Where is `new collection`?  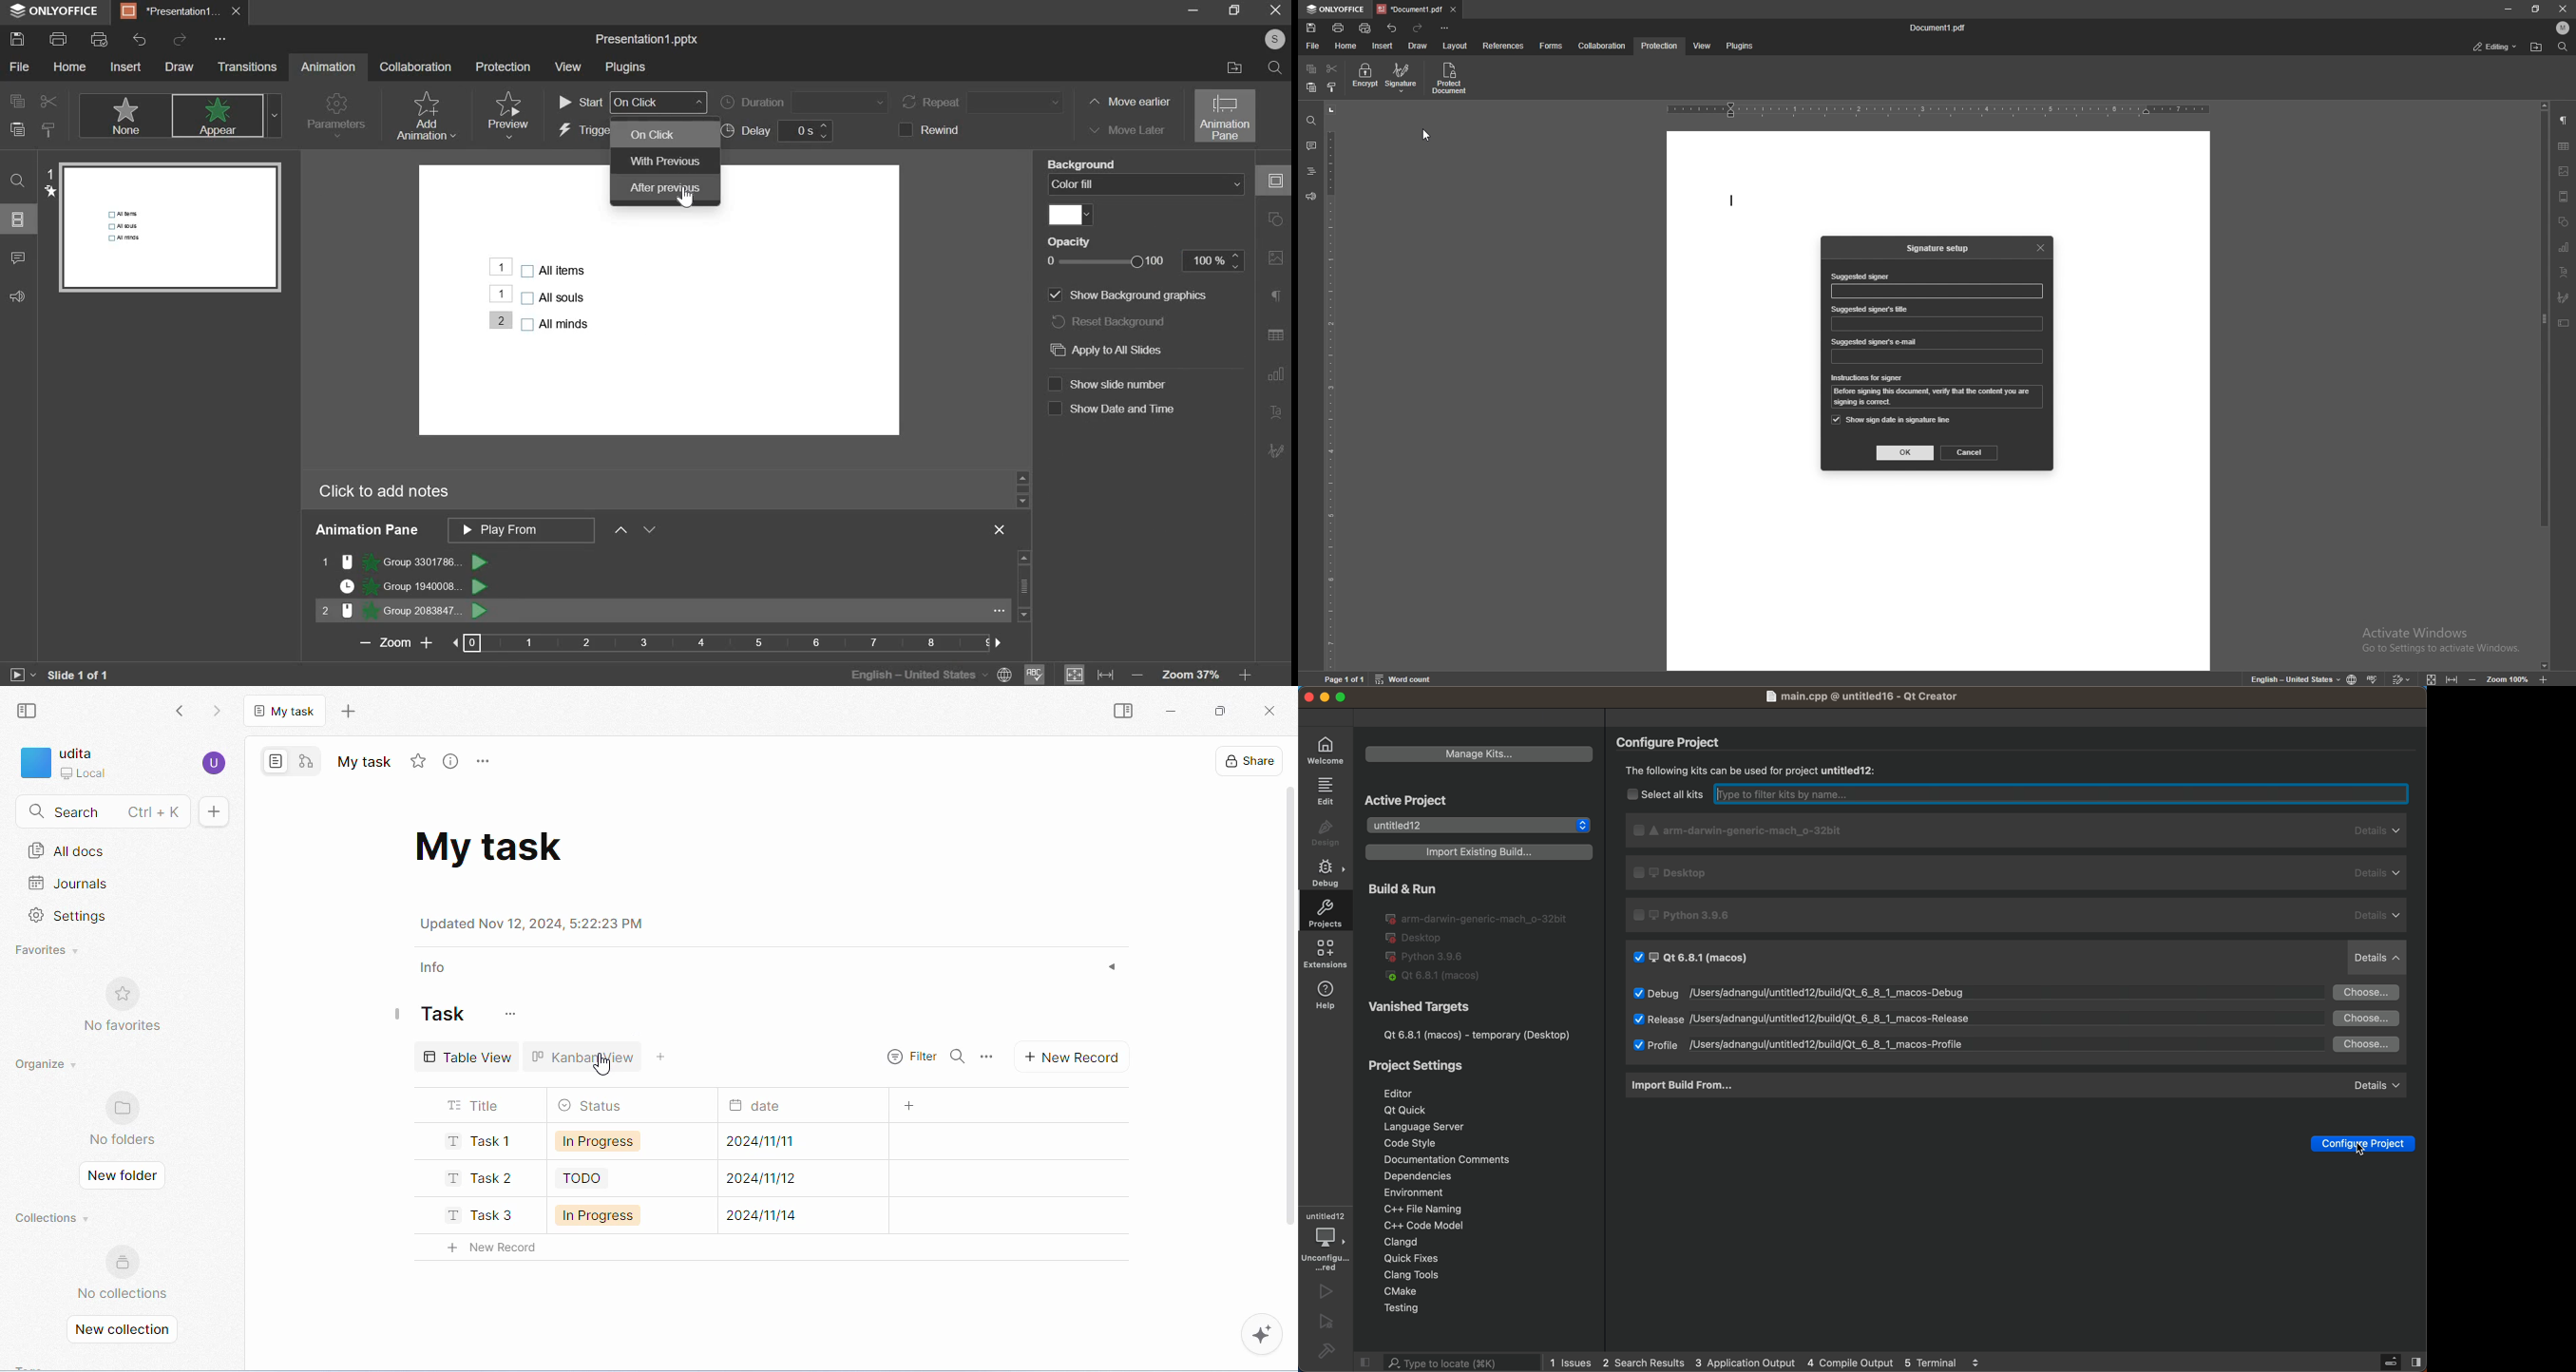
new collection is located at coordinates (126, 1328).